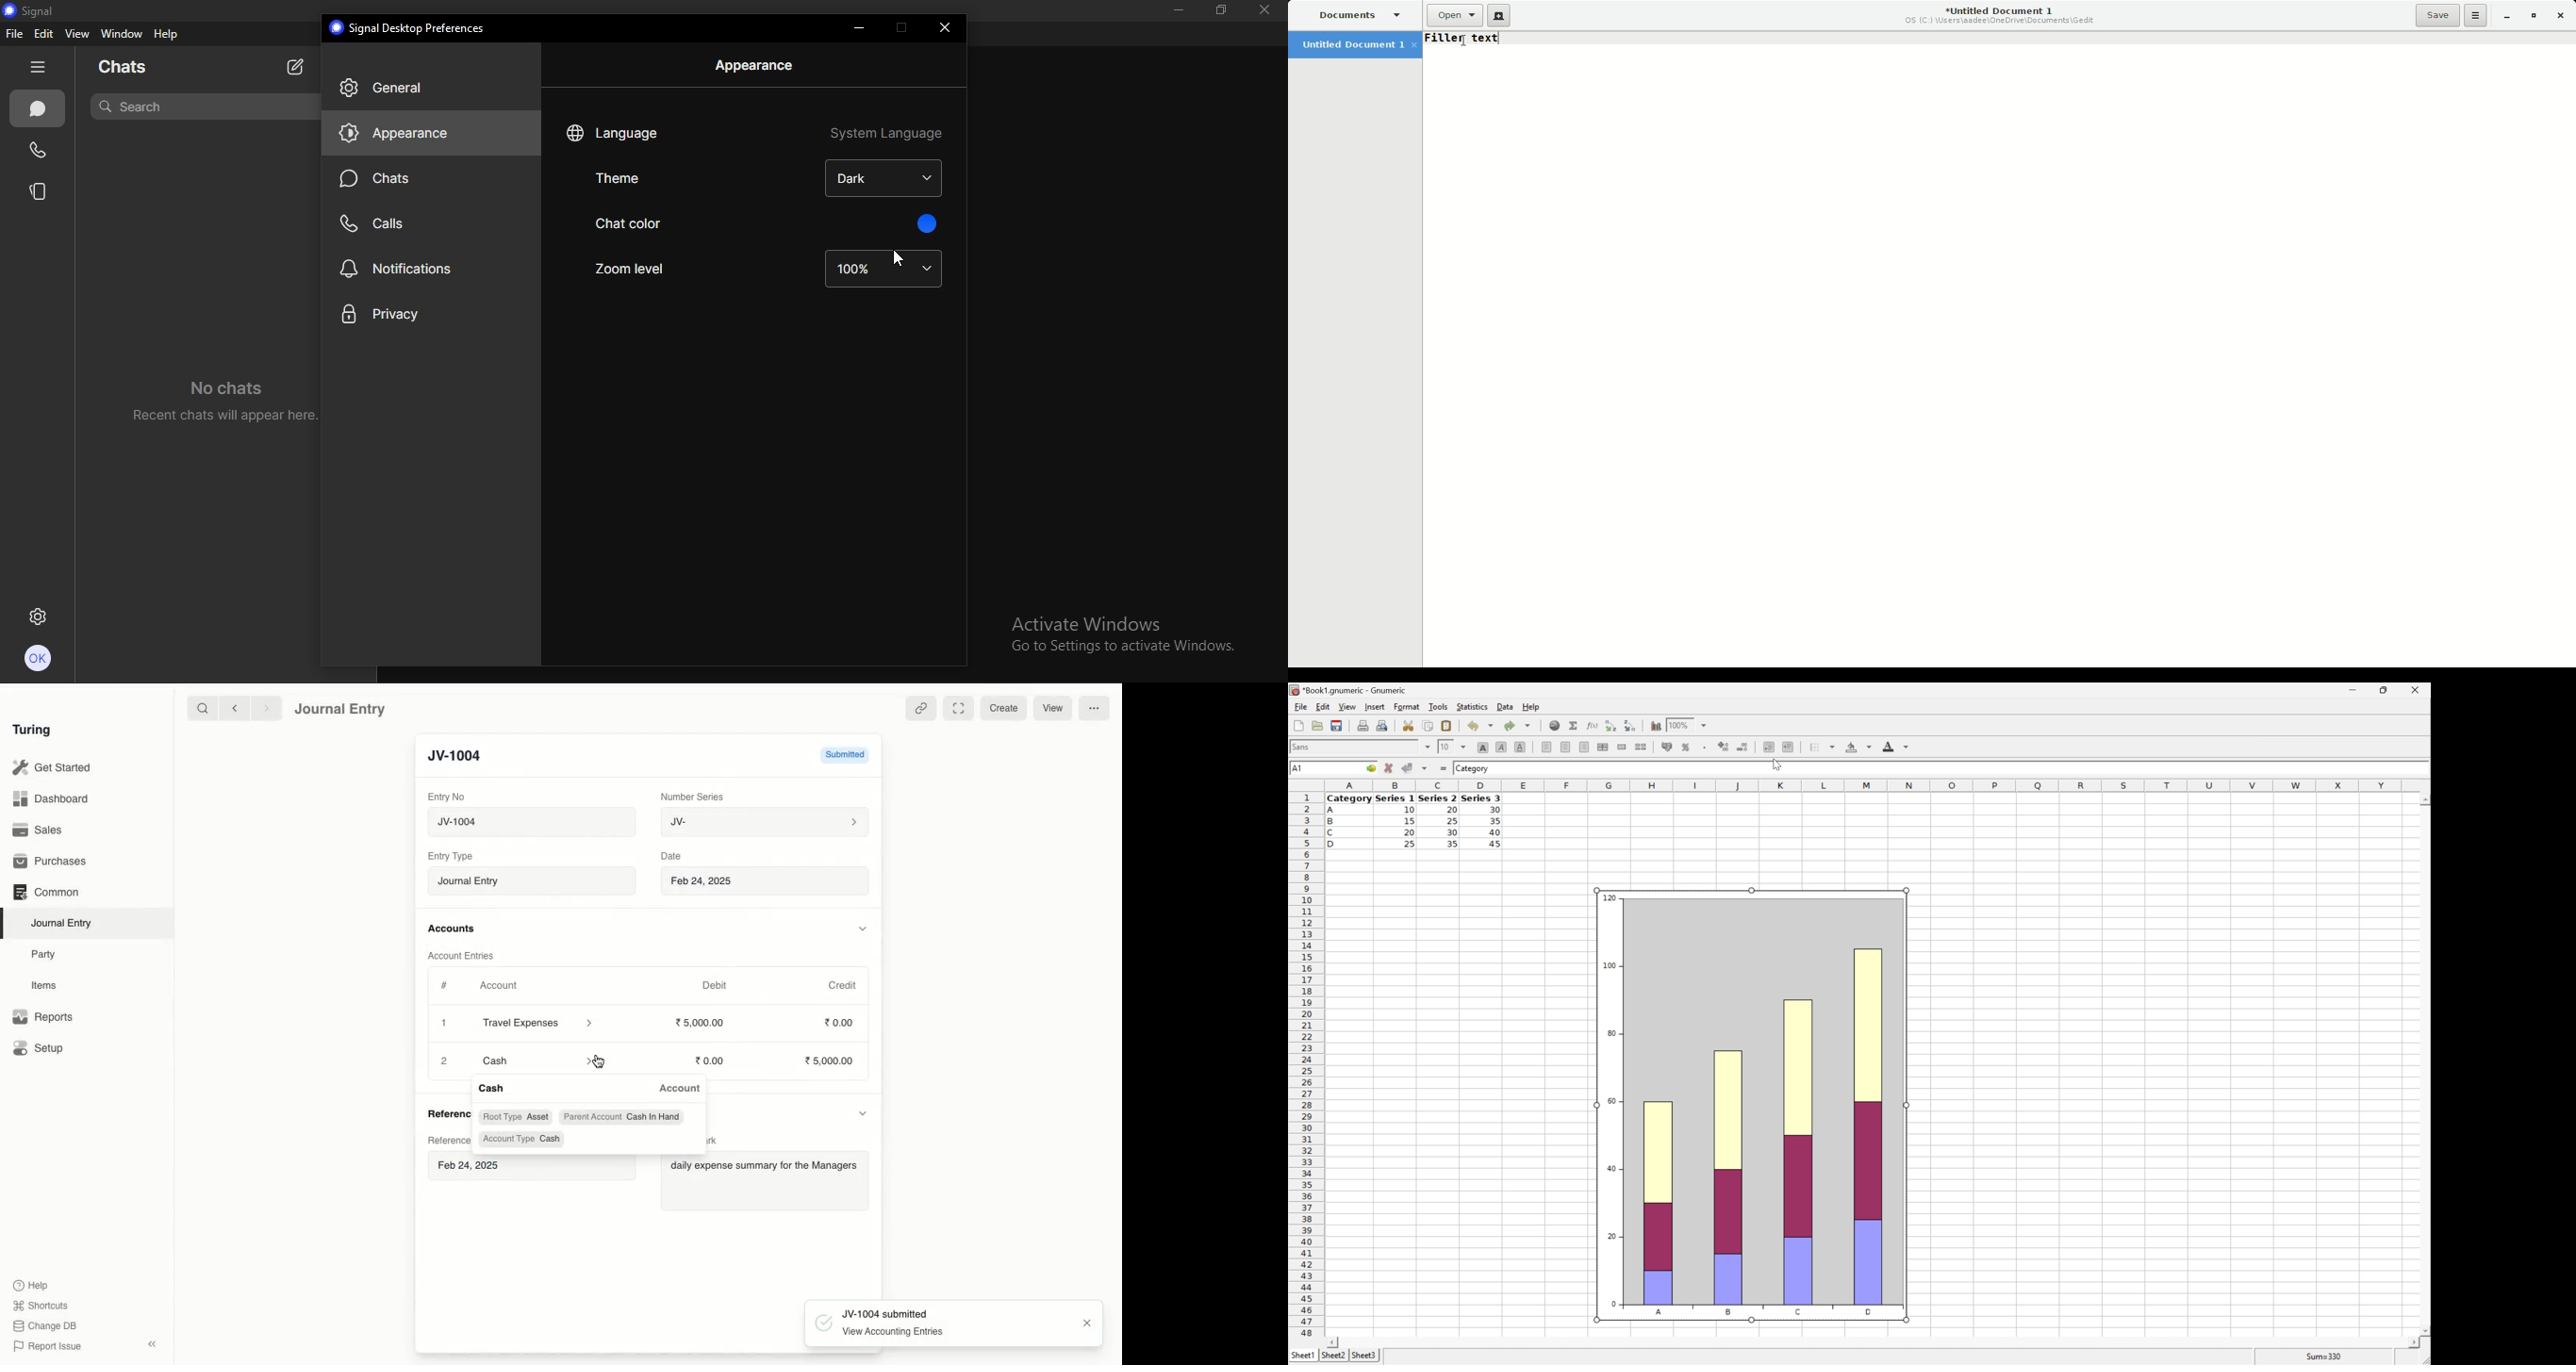 The width and height of the screenshot is (2576, 1372). Describe the element at coordinates (844, 986) in the screenshot. I see `Credit` at that location.